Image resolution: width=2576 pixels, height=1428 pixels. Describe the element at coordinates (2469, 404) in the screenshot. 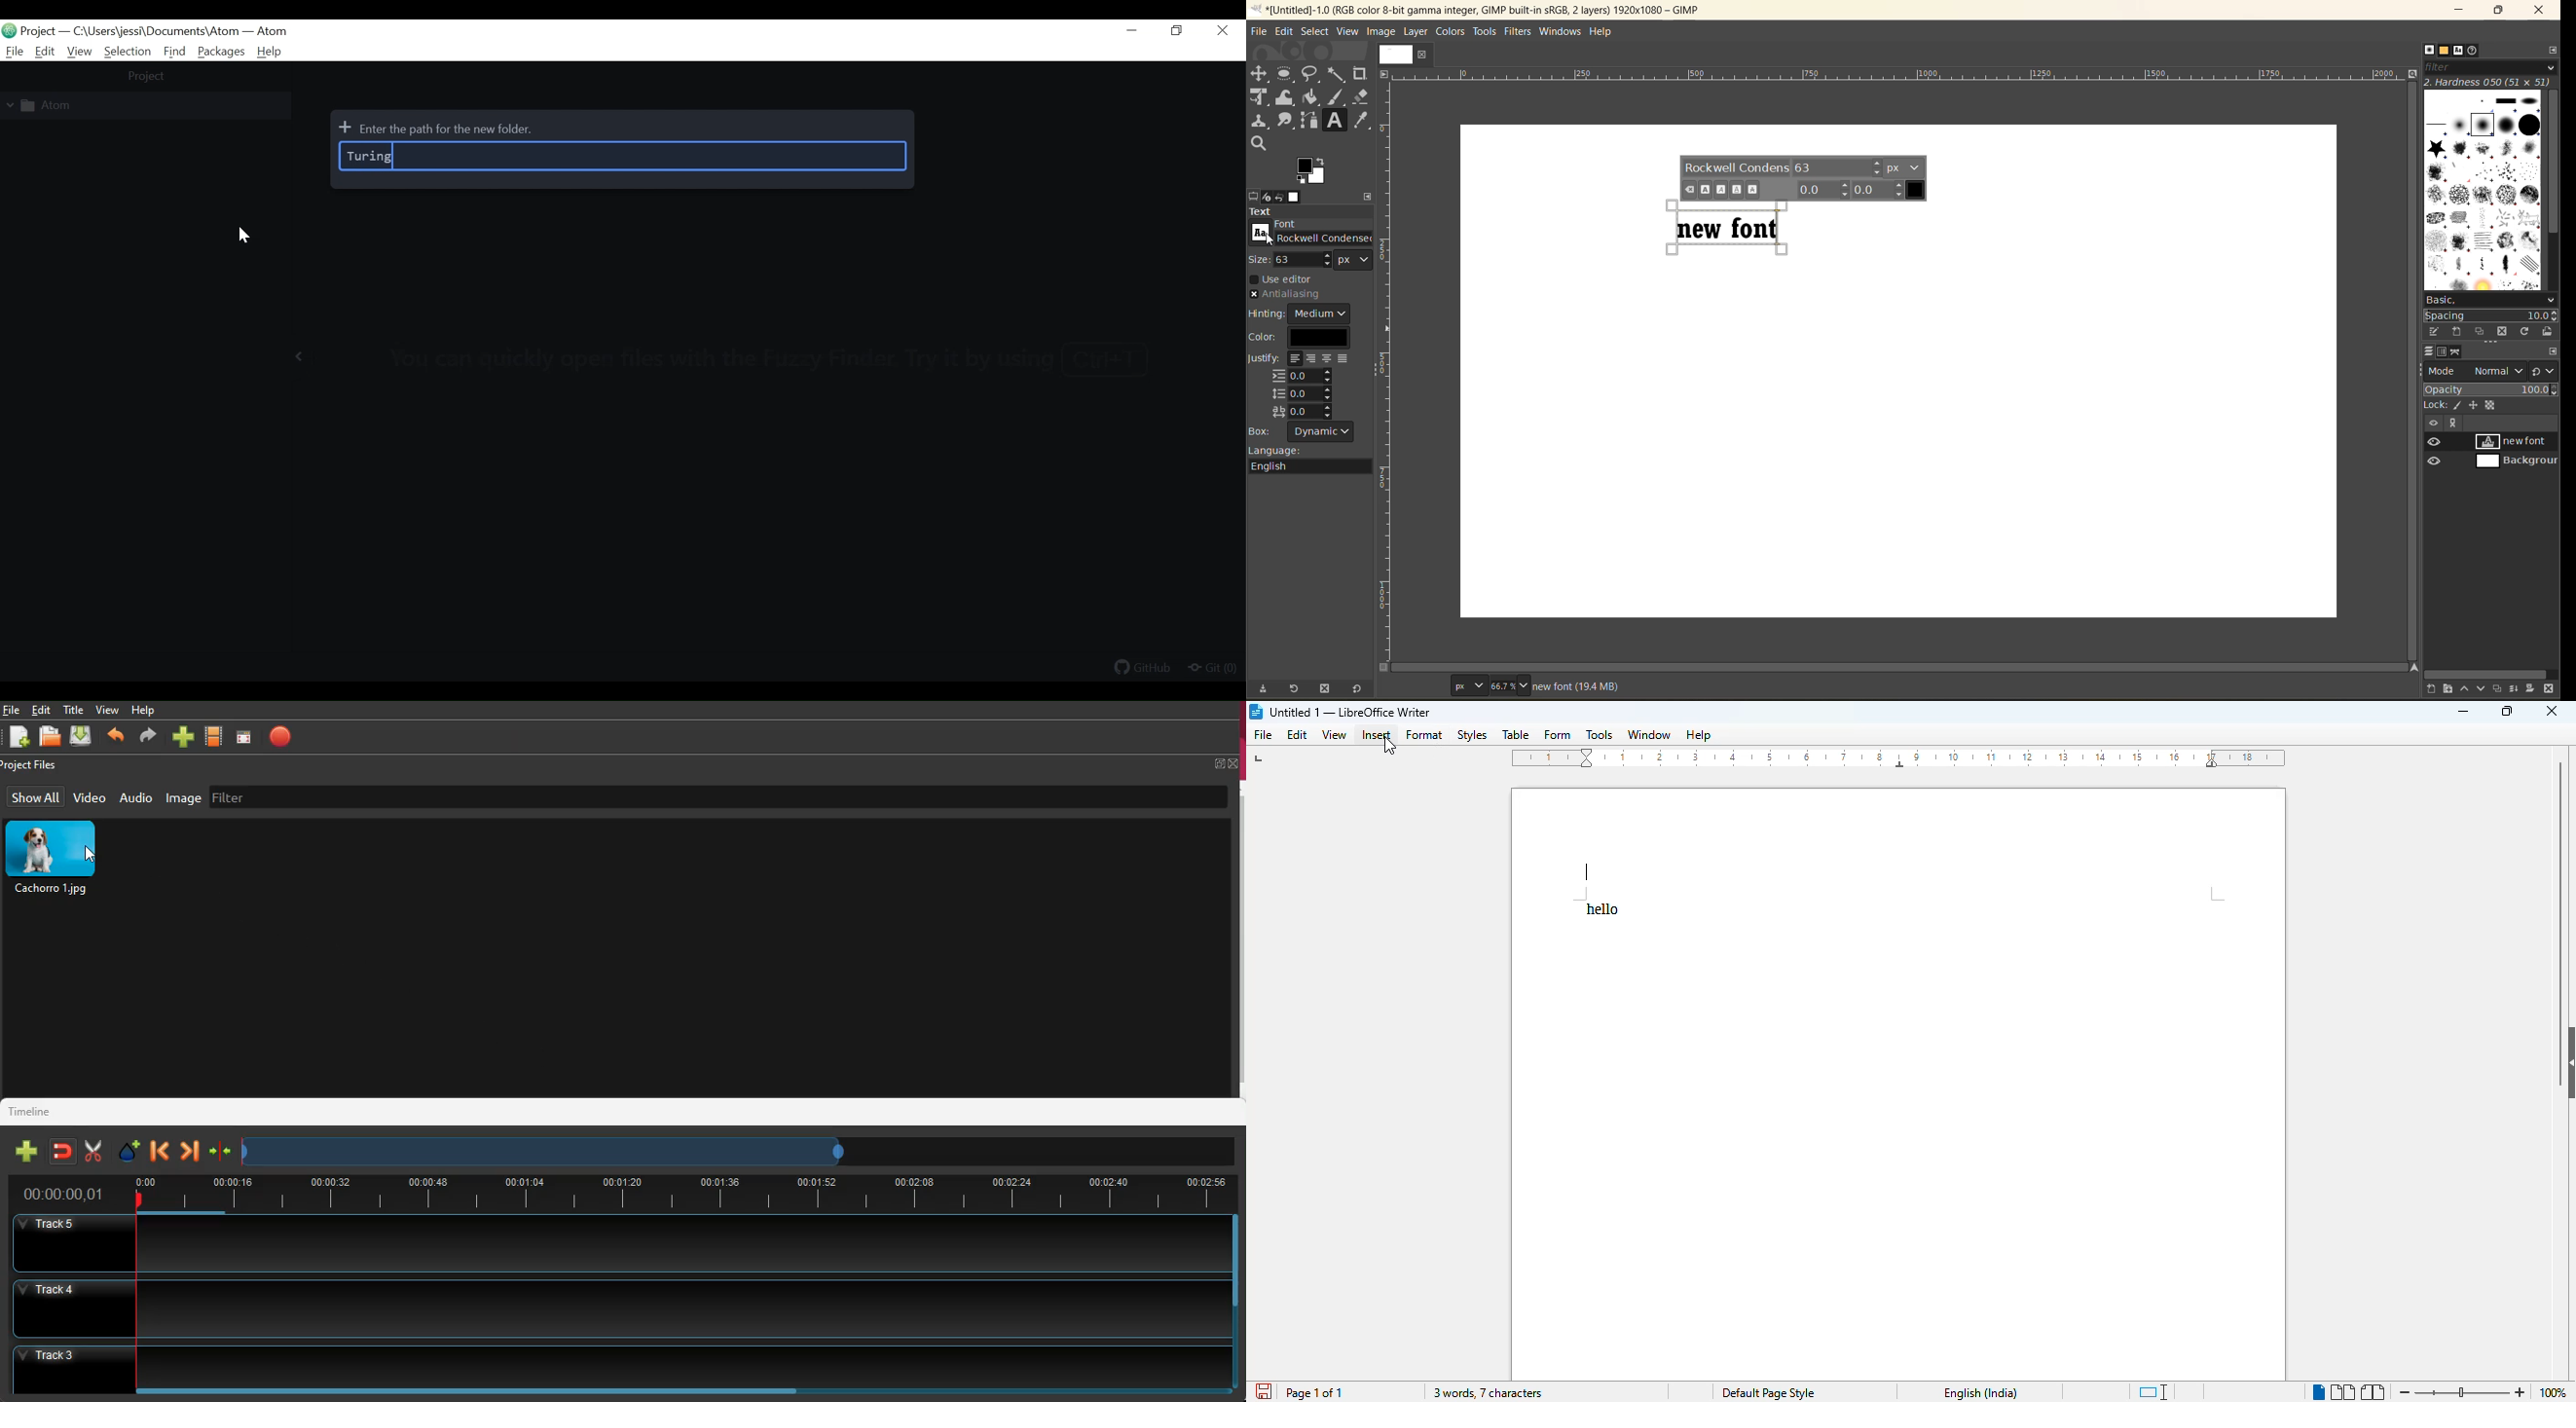

I see `lock alpha, position, pixel` at that location.